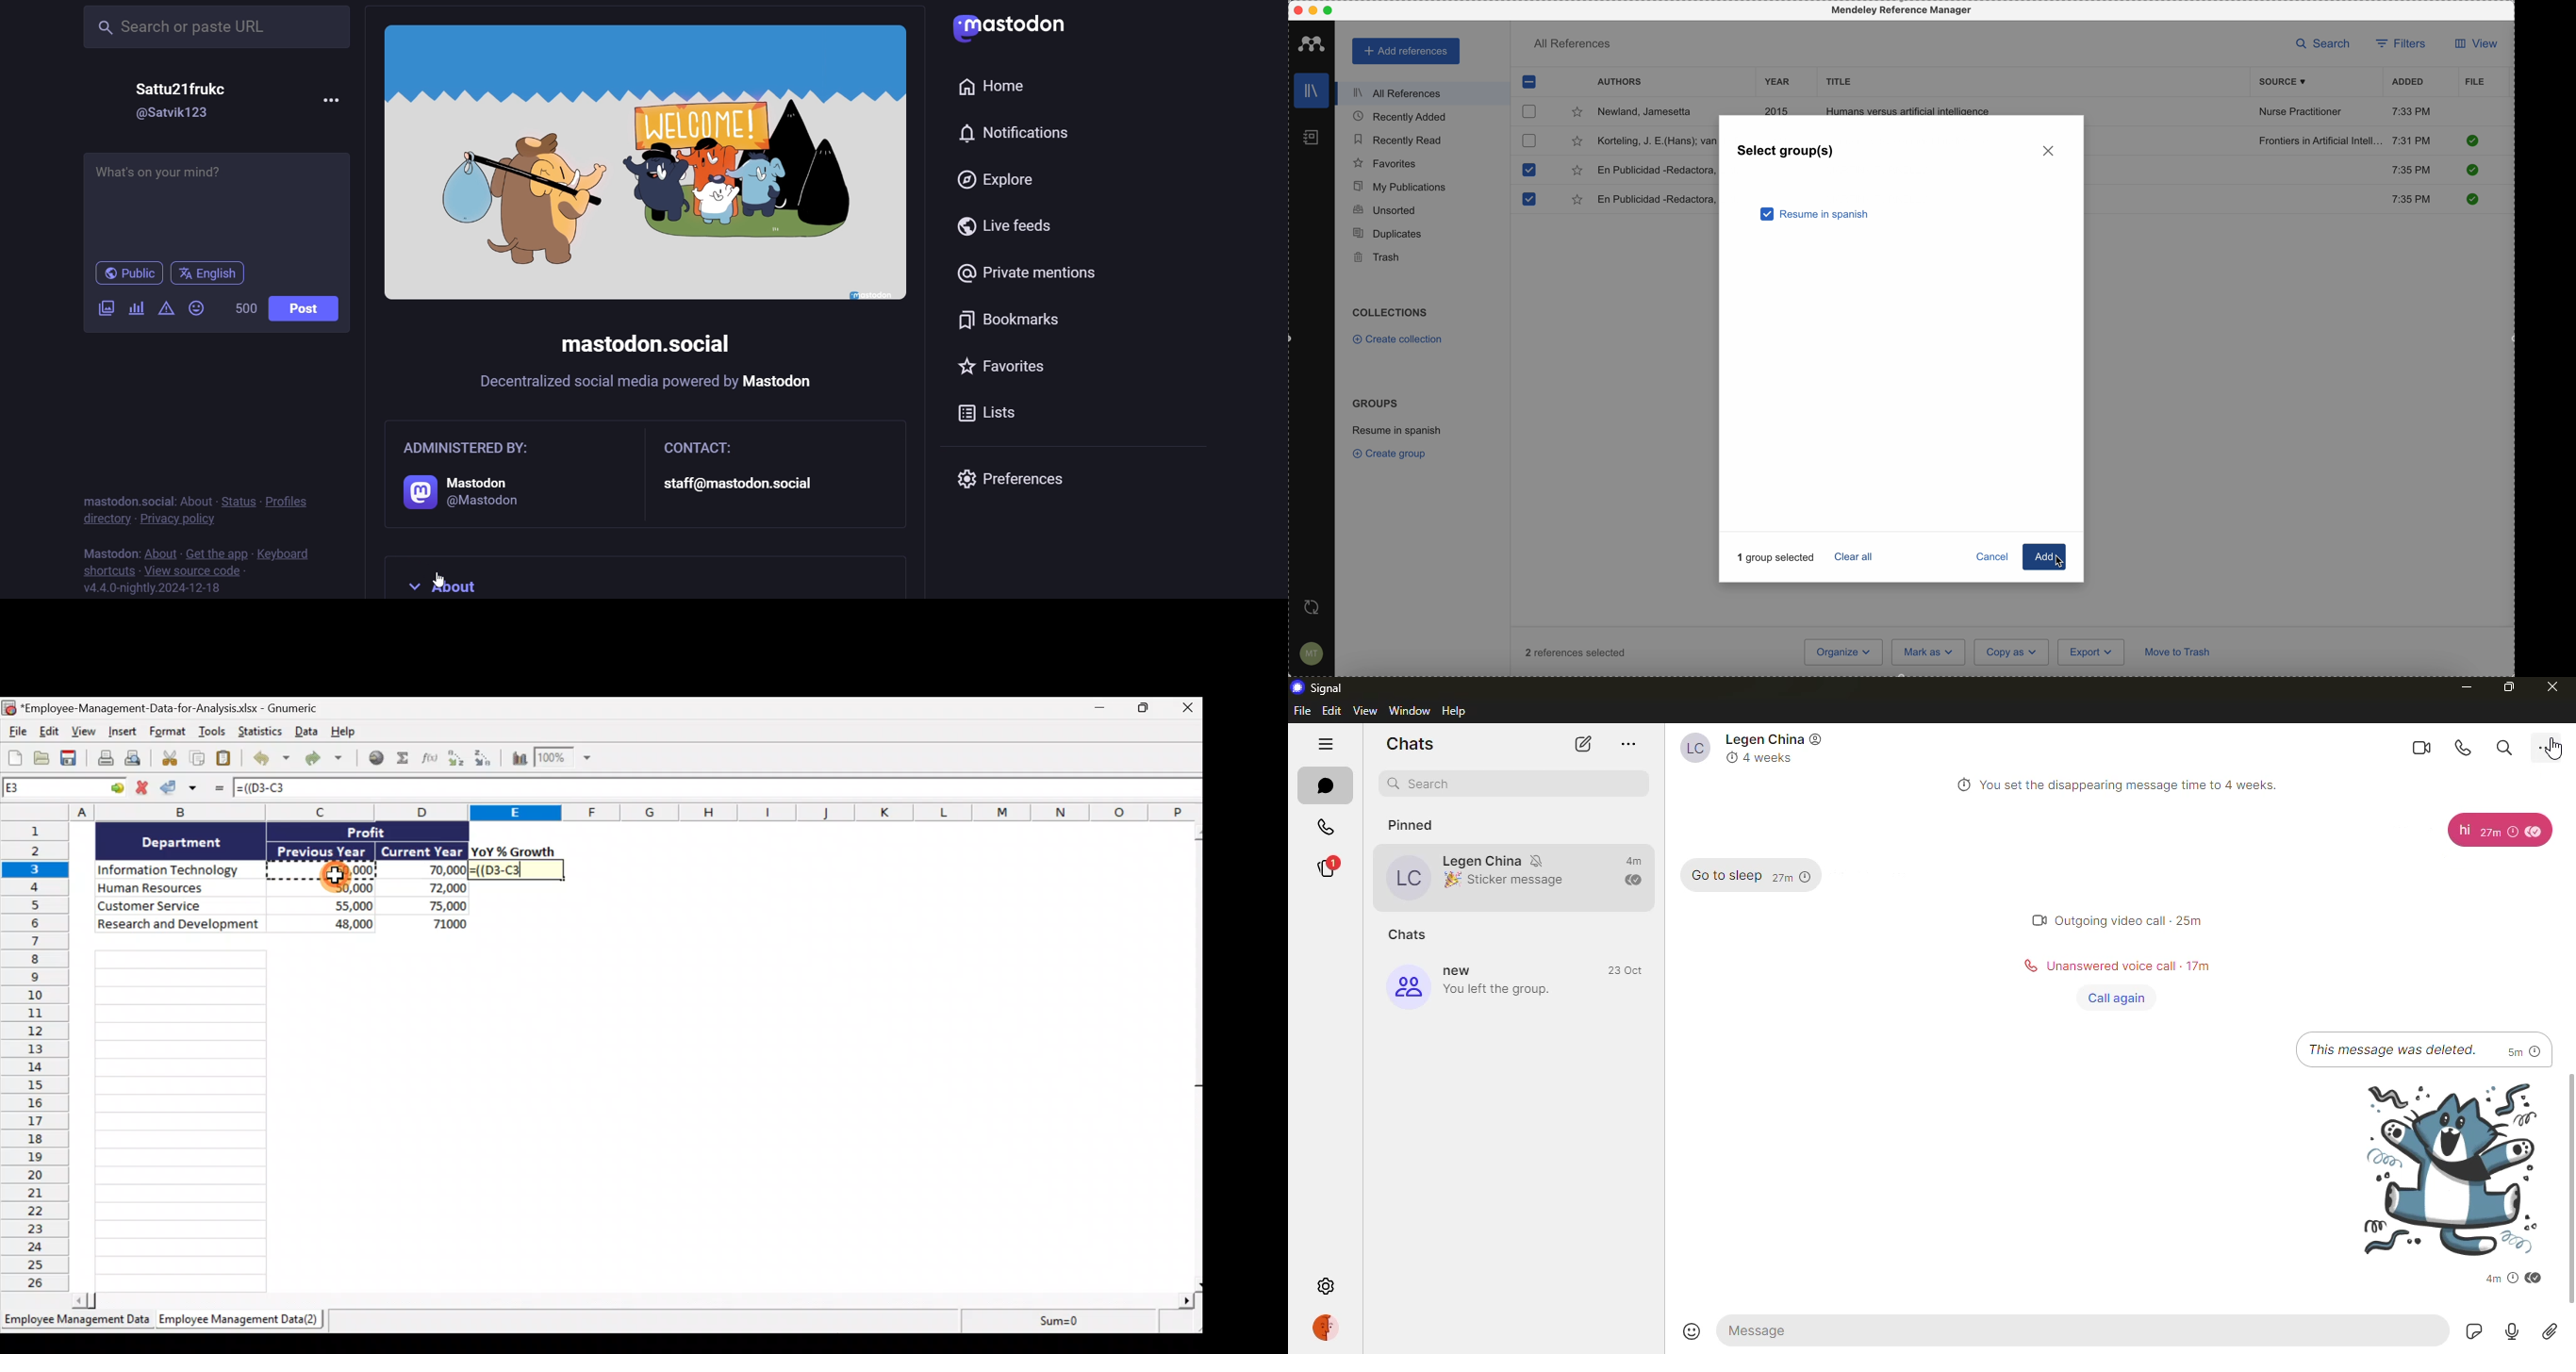 The width and height of the screenshot is (2576, 1372). Describe the element at coordinates (1012, 370) in the screenshot. I see `favorite` at that location.